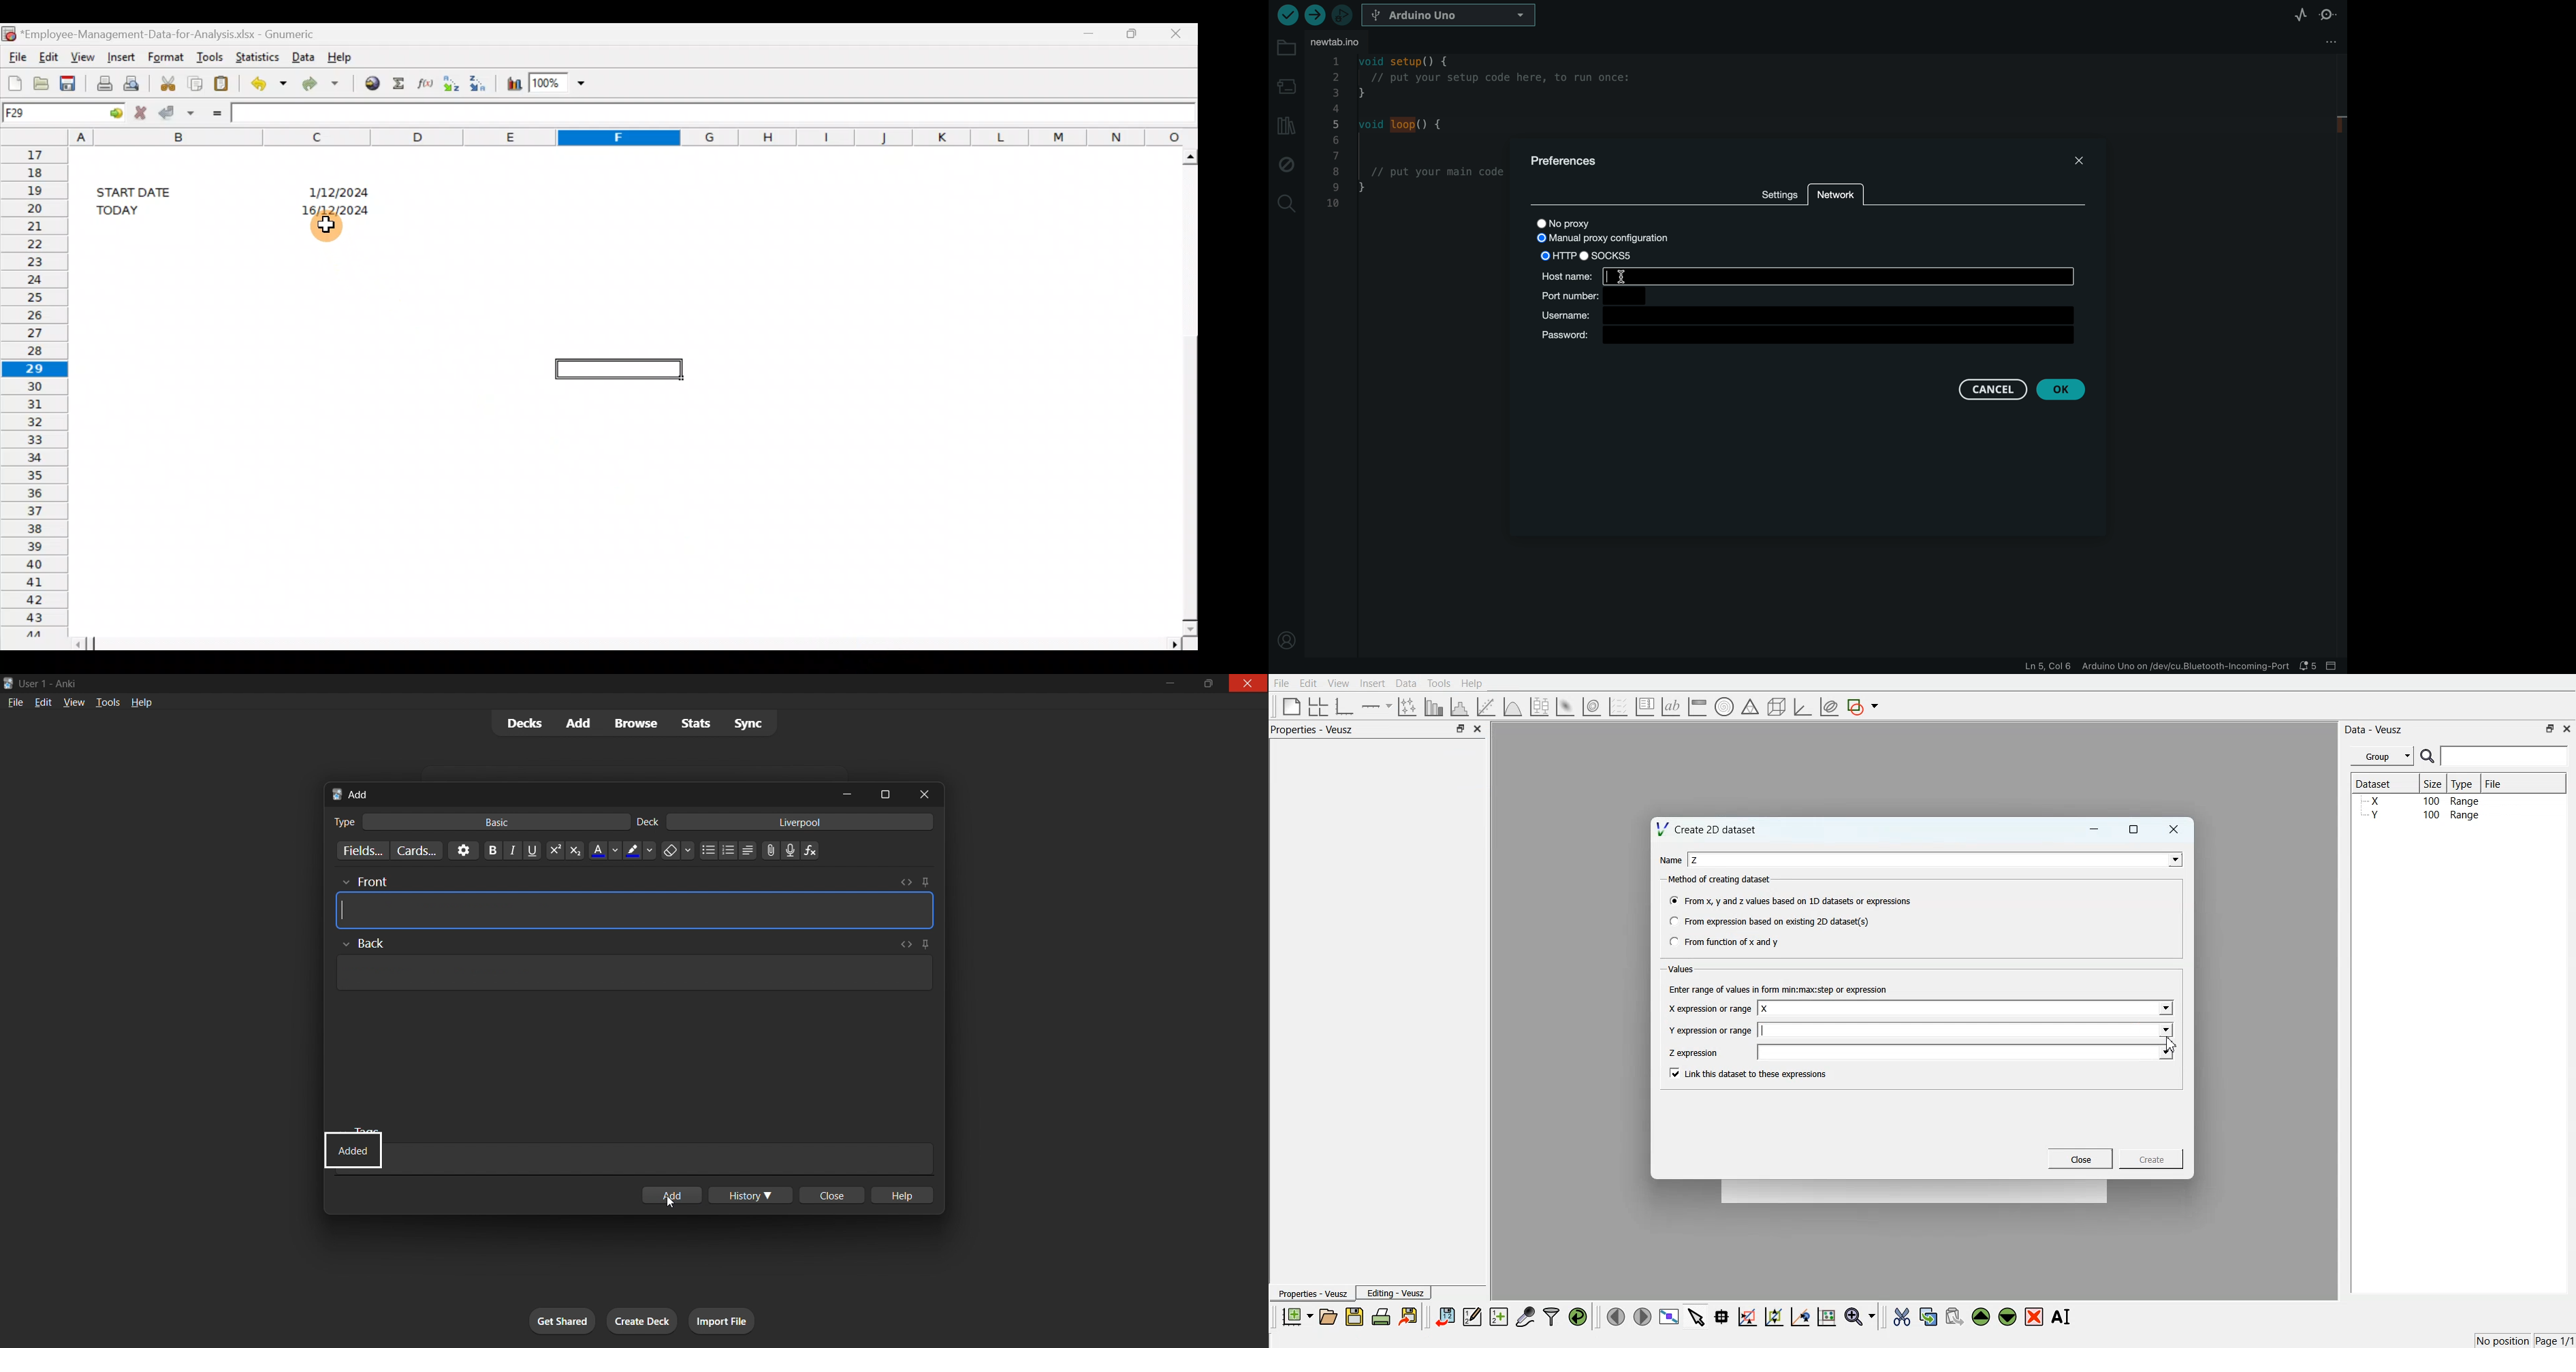 This screenshot has width=2576, height=1372. I want to click on SOCKS5, so click(1617, 255).